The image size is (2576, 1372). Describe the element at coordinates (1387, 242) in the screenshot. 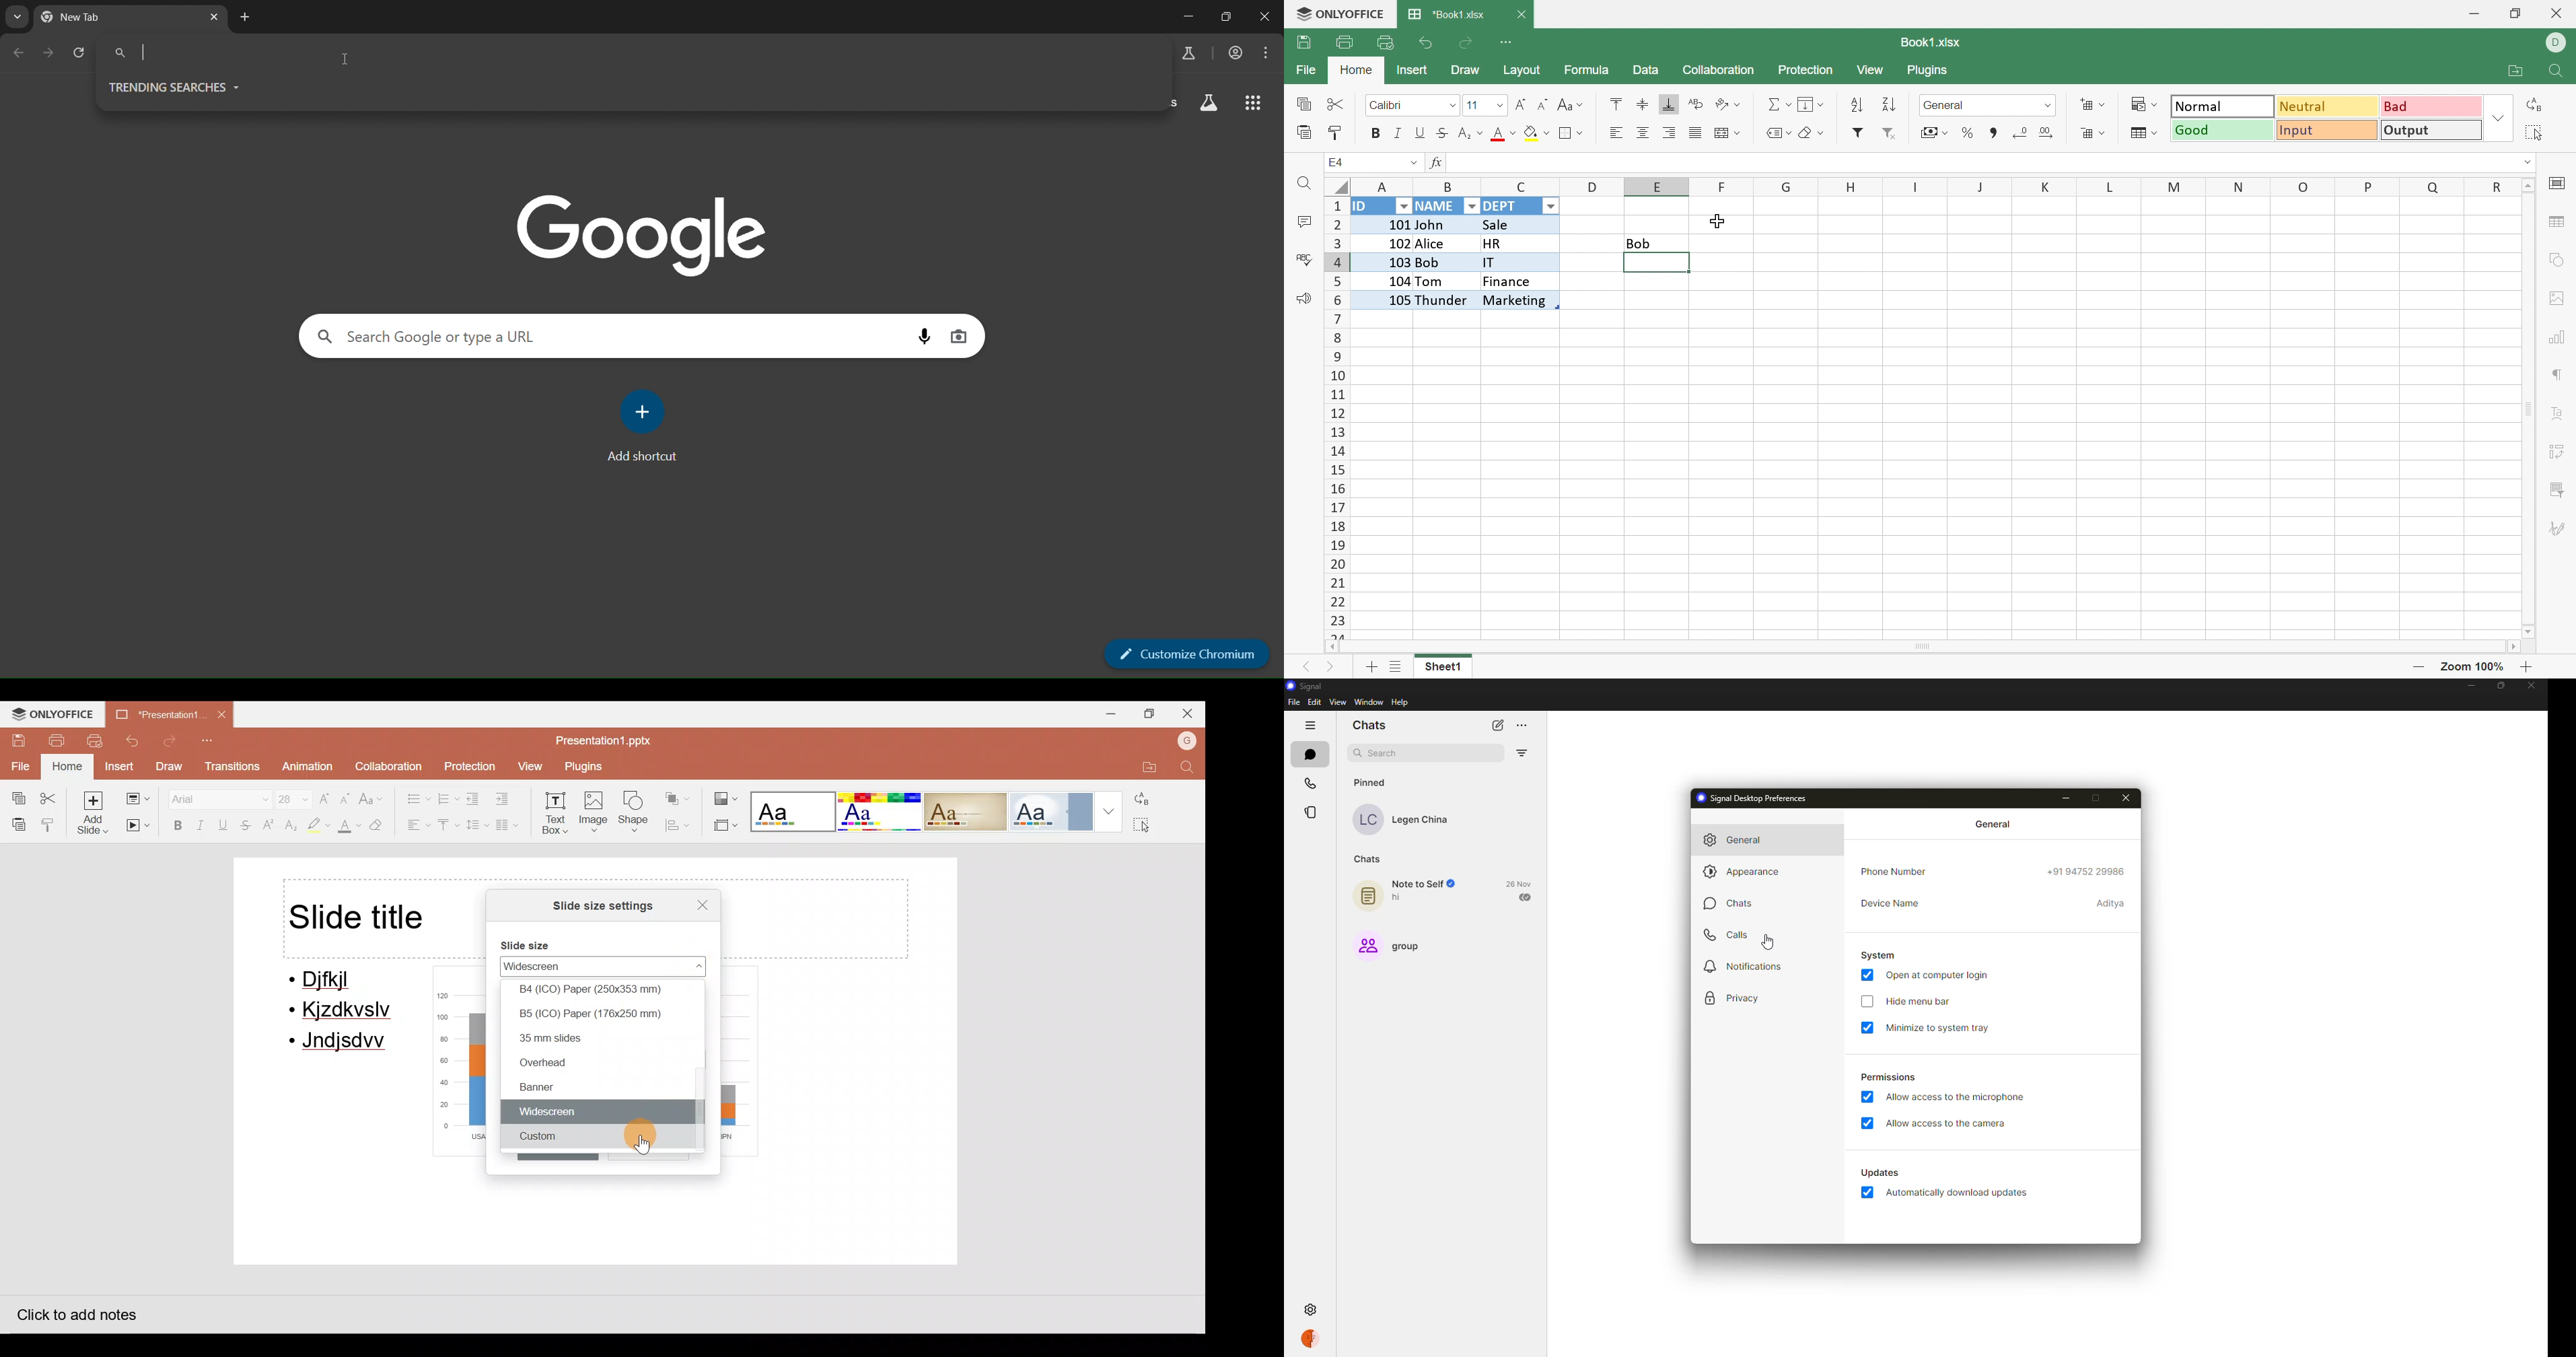

I see `102` at that location.